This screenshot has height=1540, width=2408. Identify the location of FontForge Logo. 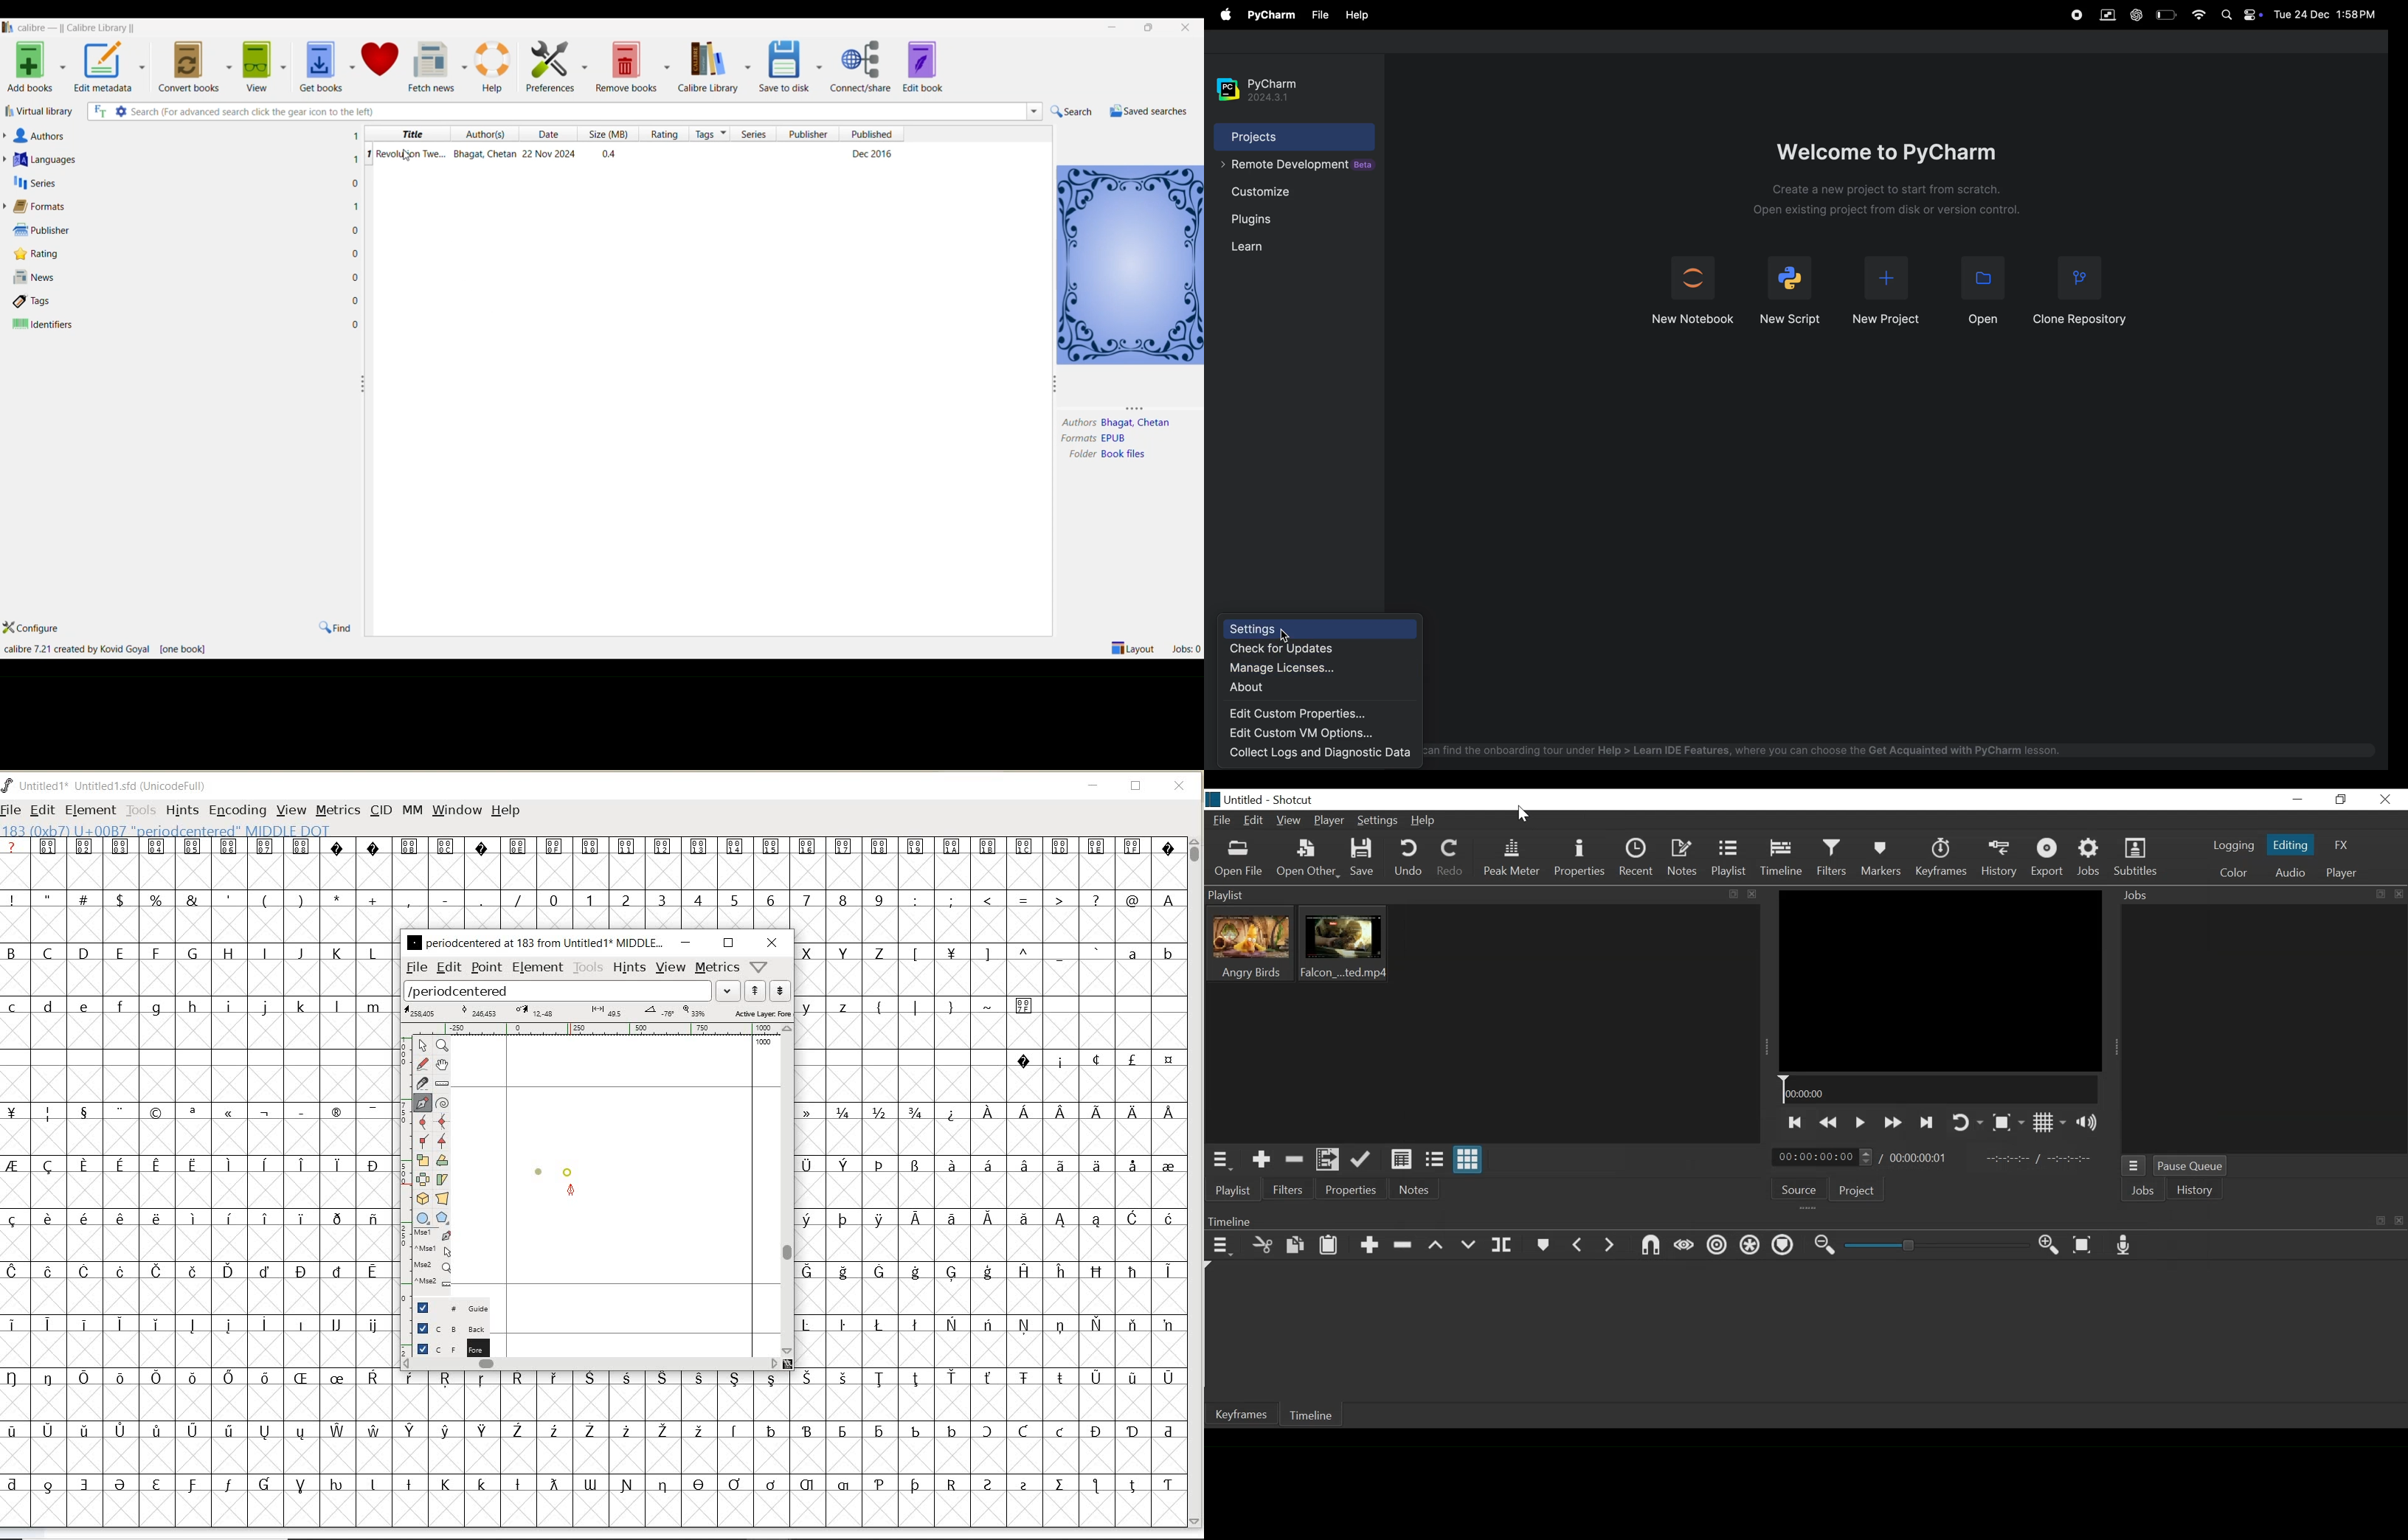
(8, 784).